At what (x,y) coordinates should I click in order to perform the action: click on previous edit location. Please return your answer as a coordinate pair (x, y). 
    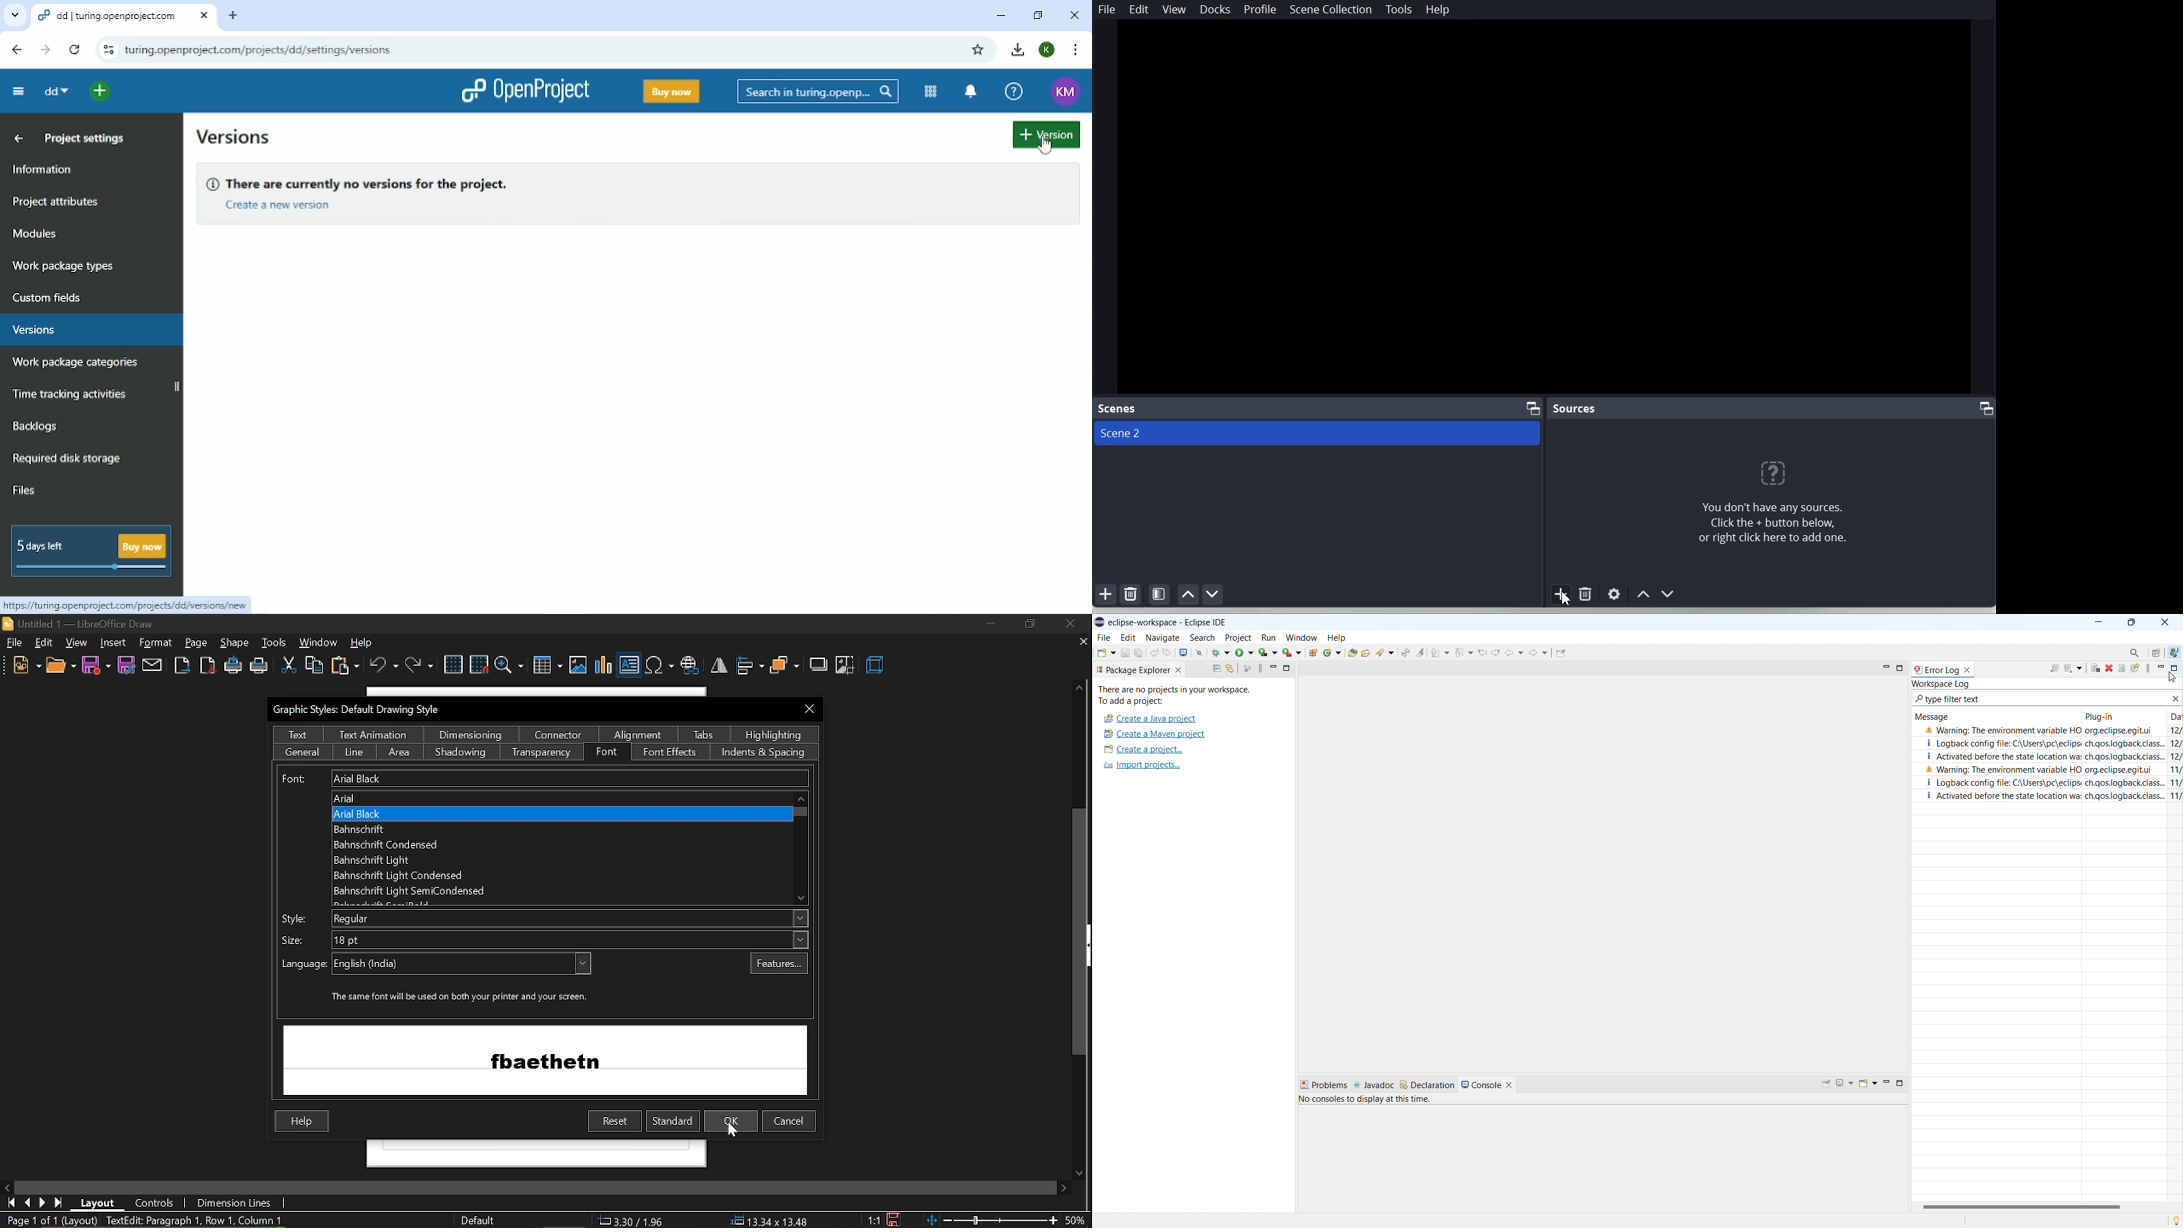
    Looking at the image, I should click on (1483, 652).